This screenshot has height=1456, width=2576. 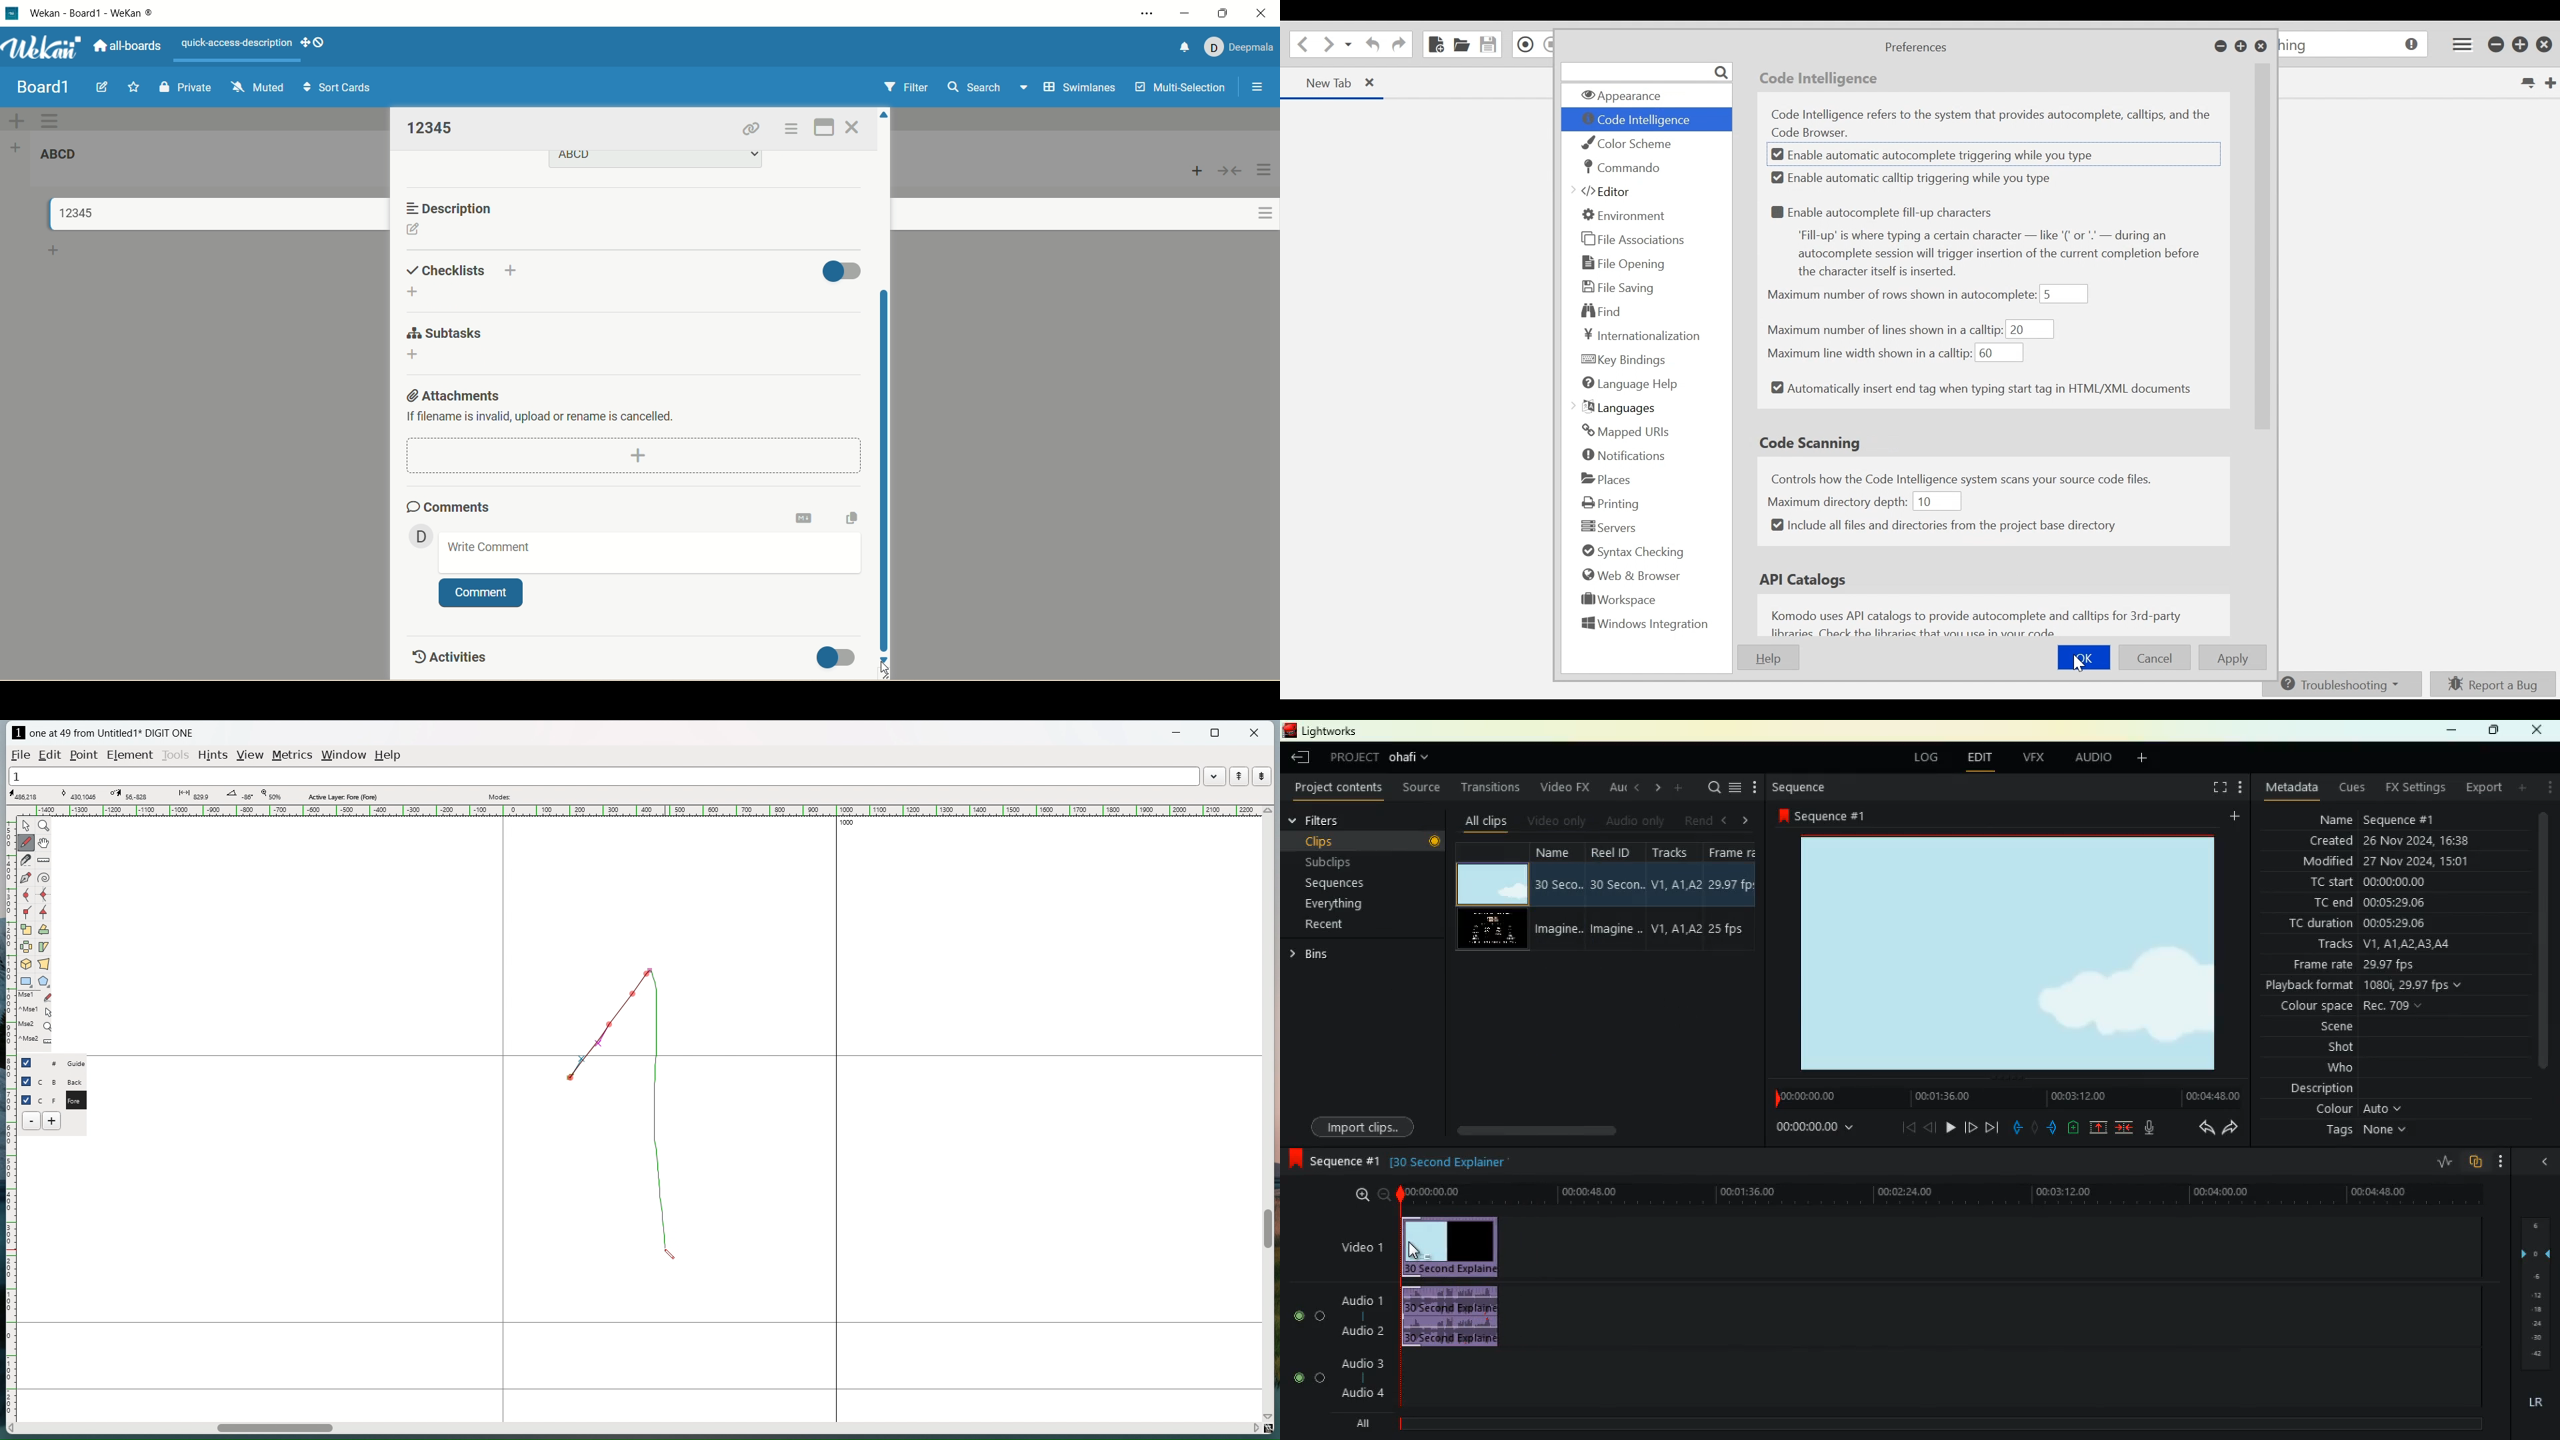 I want to click on Zoom level , so click(x=270, y=795).